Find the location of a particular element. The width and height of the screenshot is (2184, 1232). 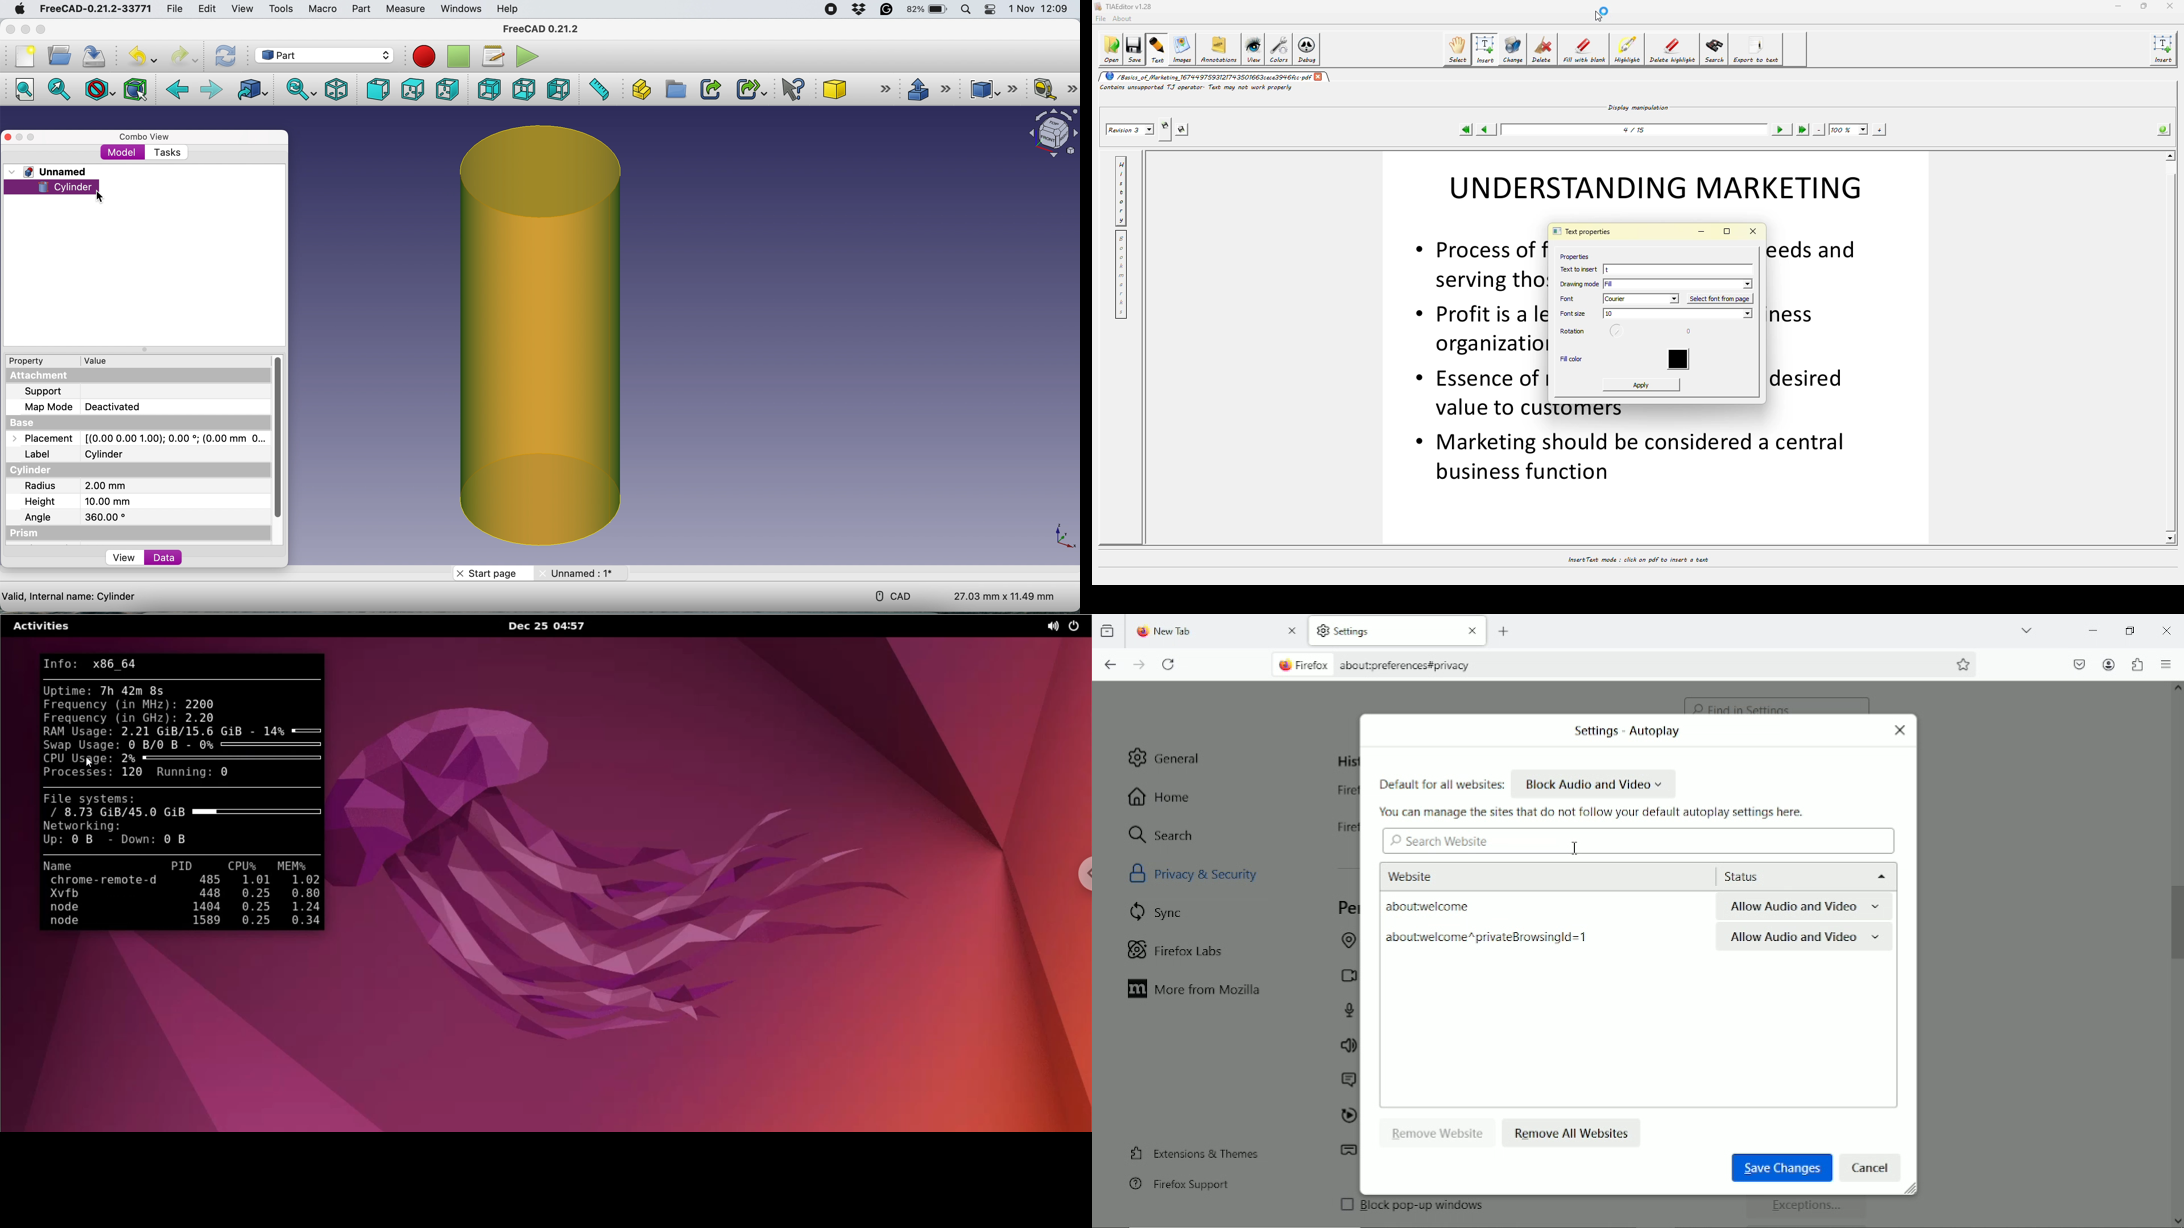

freecad is located at coordinates (541, 27).